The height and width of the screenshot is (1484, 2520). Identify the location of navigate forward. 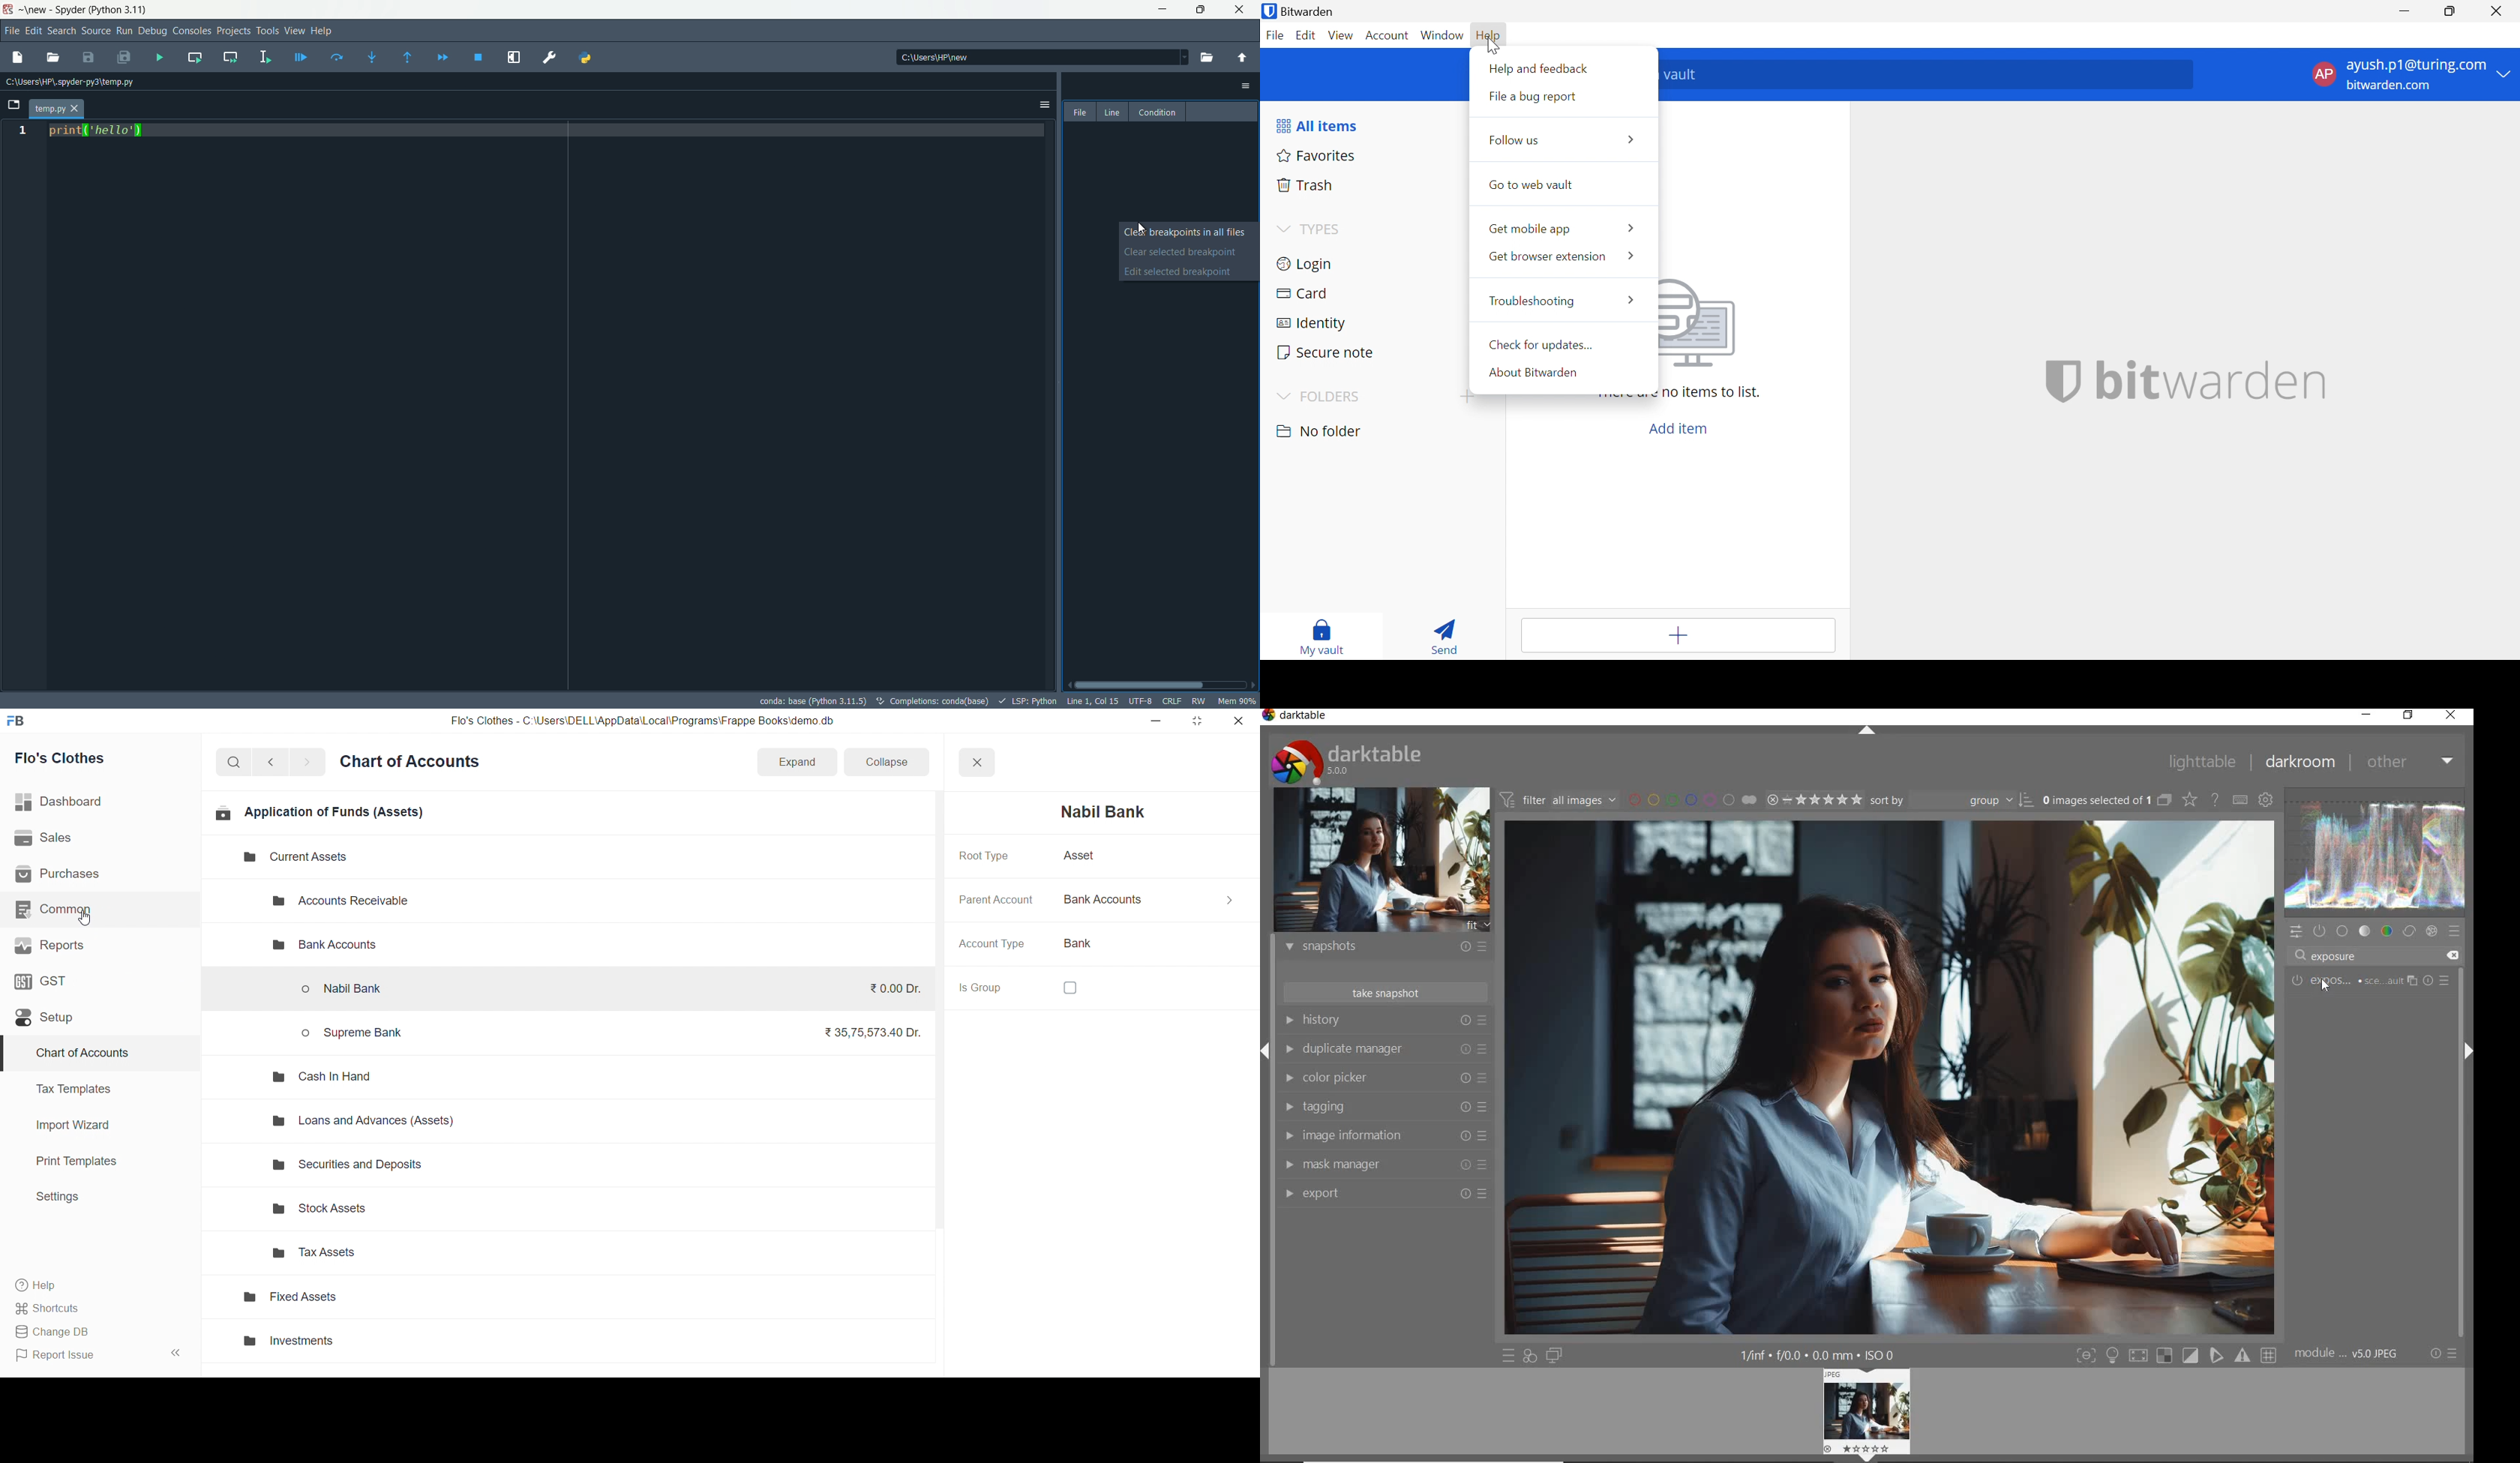
(306, 761).